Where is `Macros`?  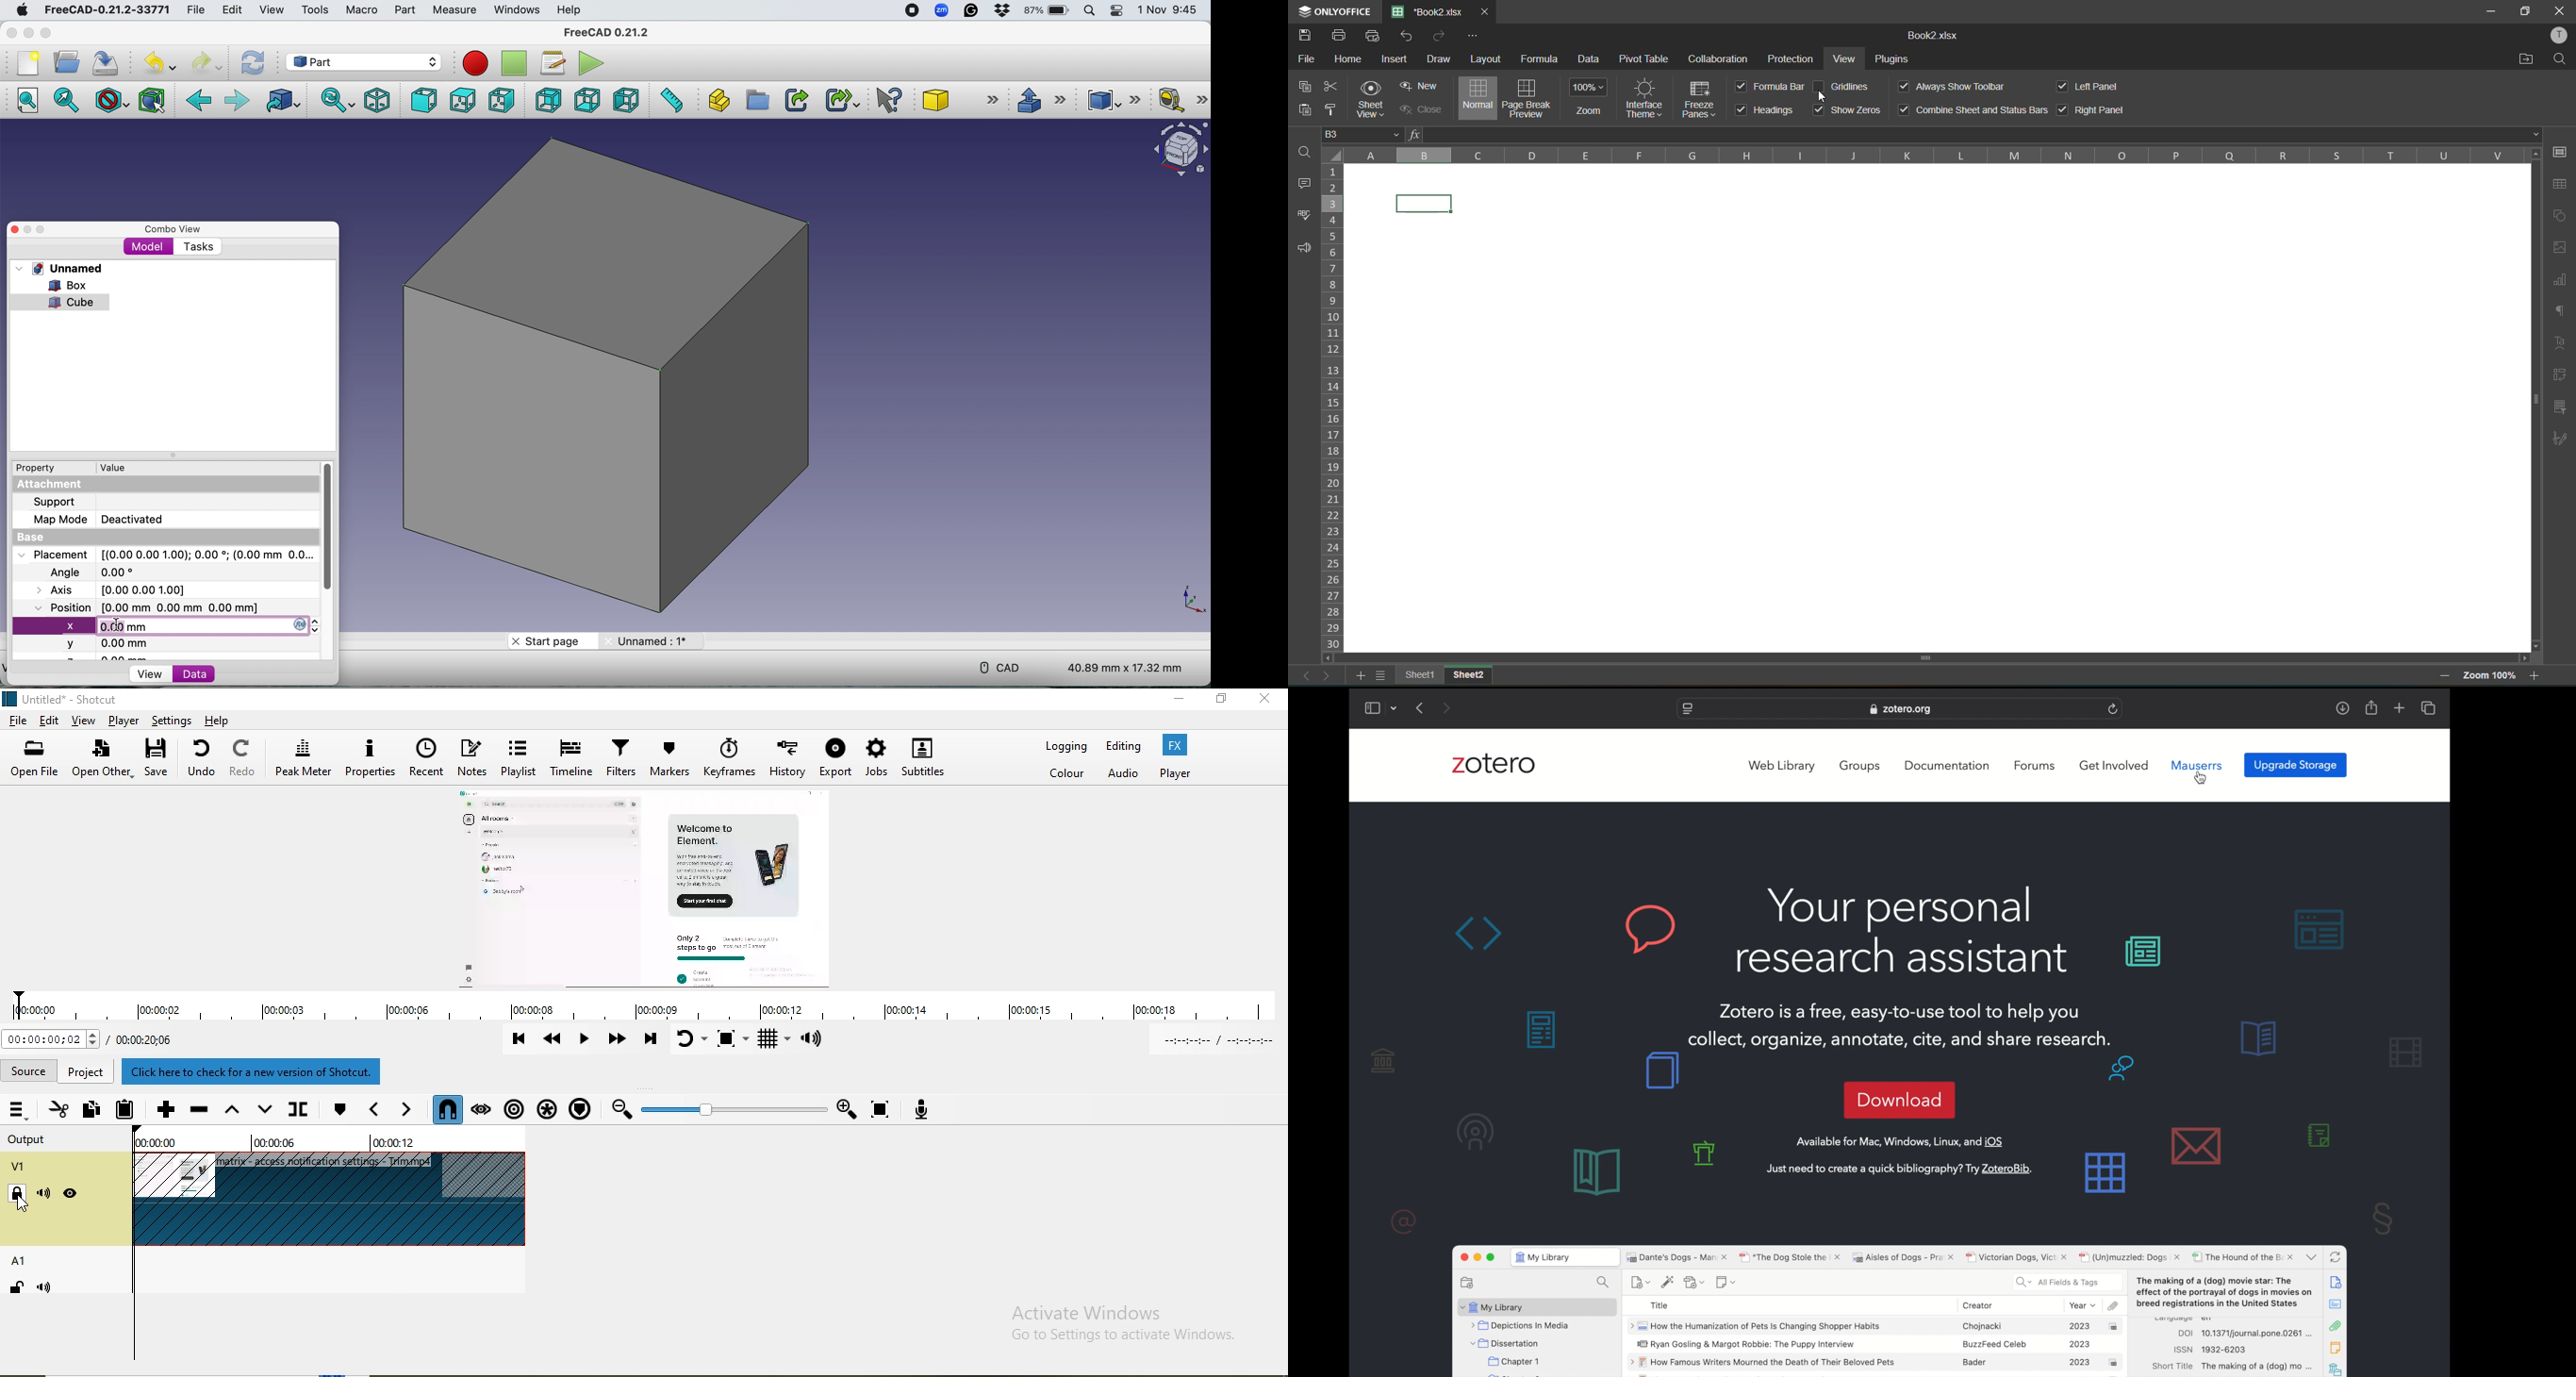 Macros is located at coordinates (556, 64).